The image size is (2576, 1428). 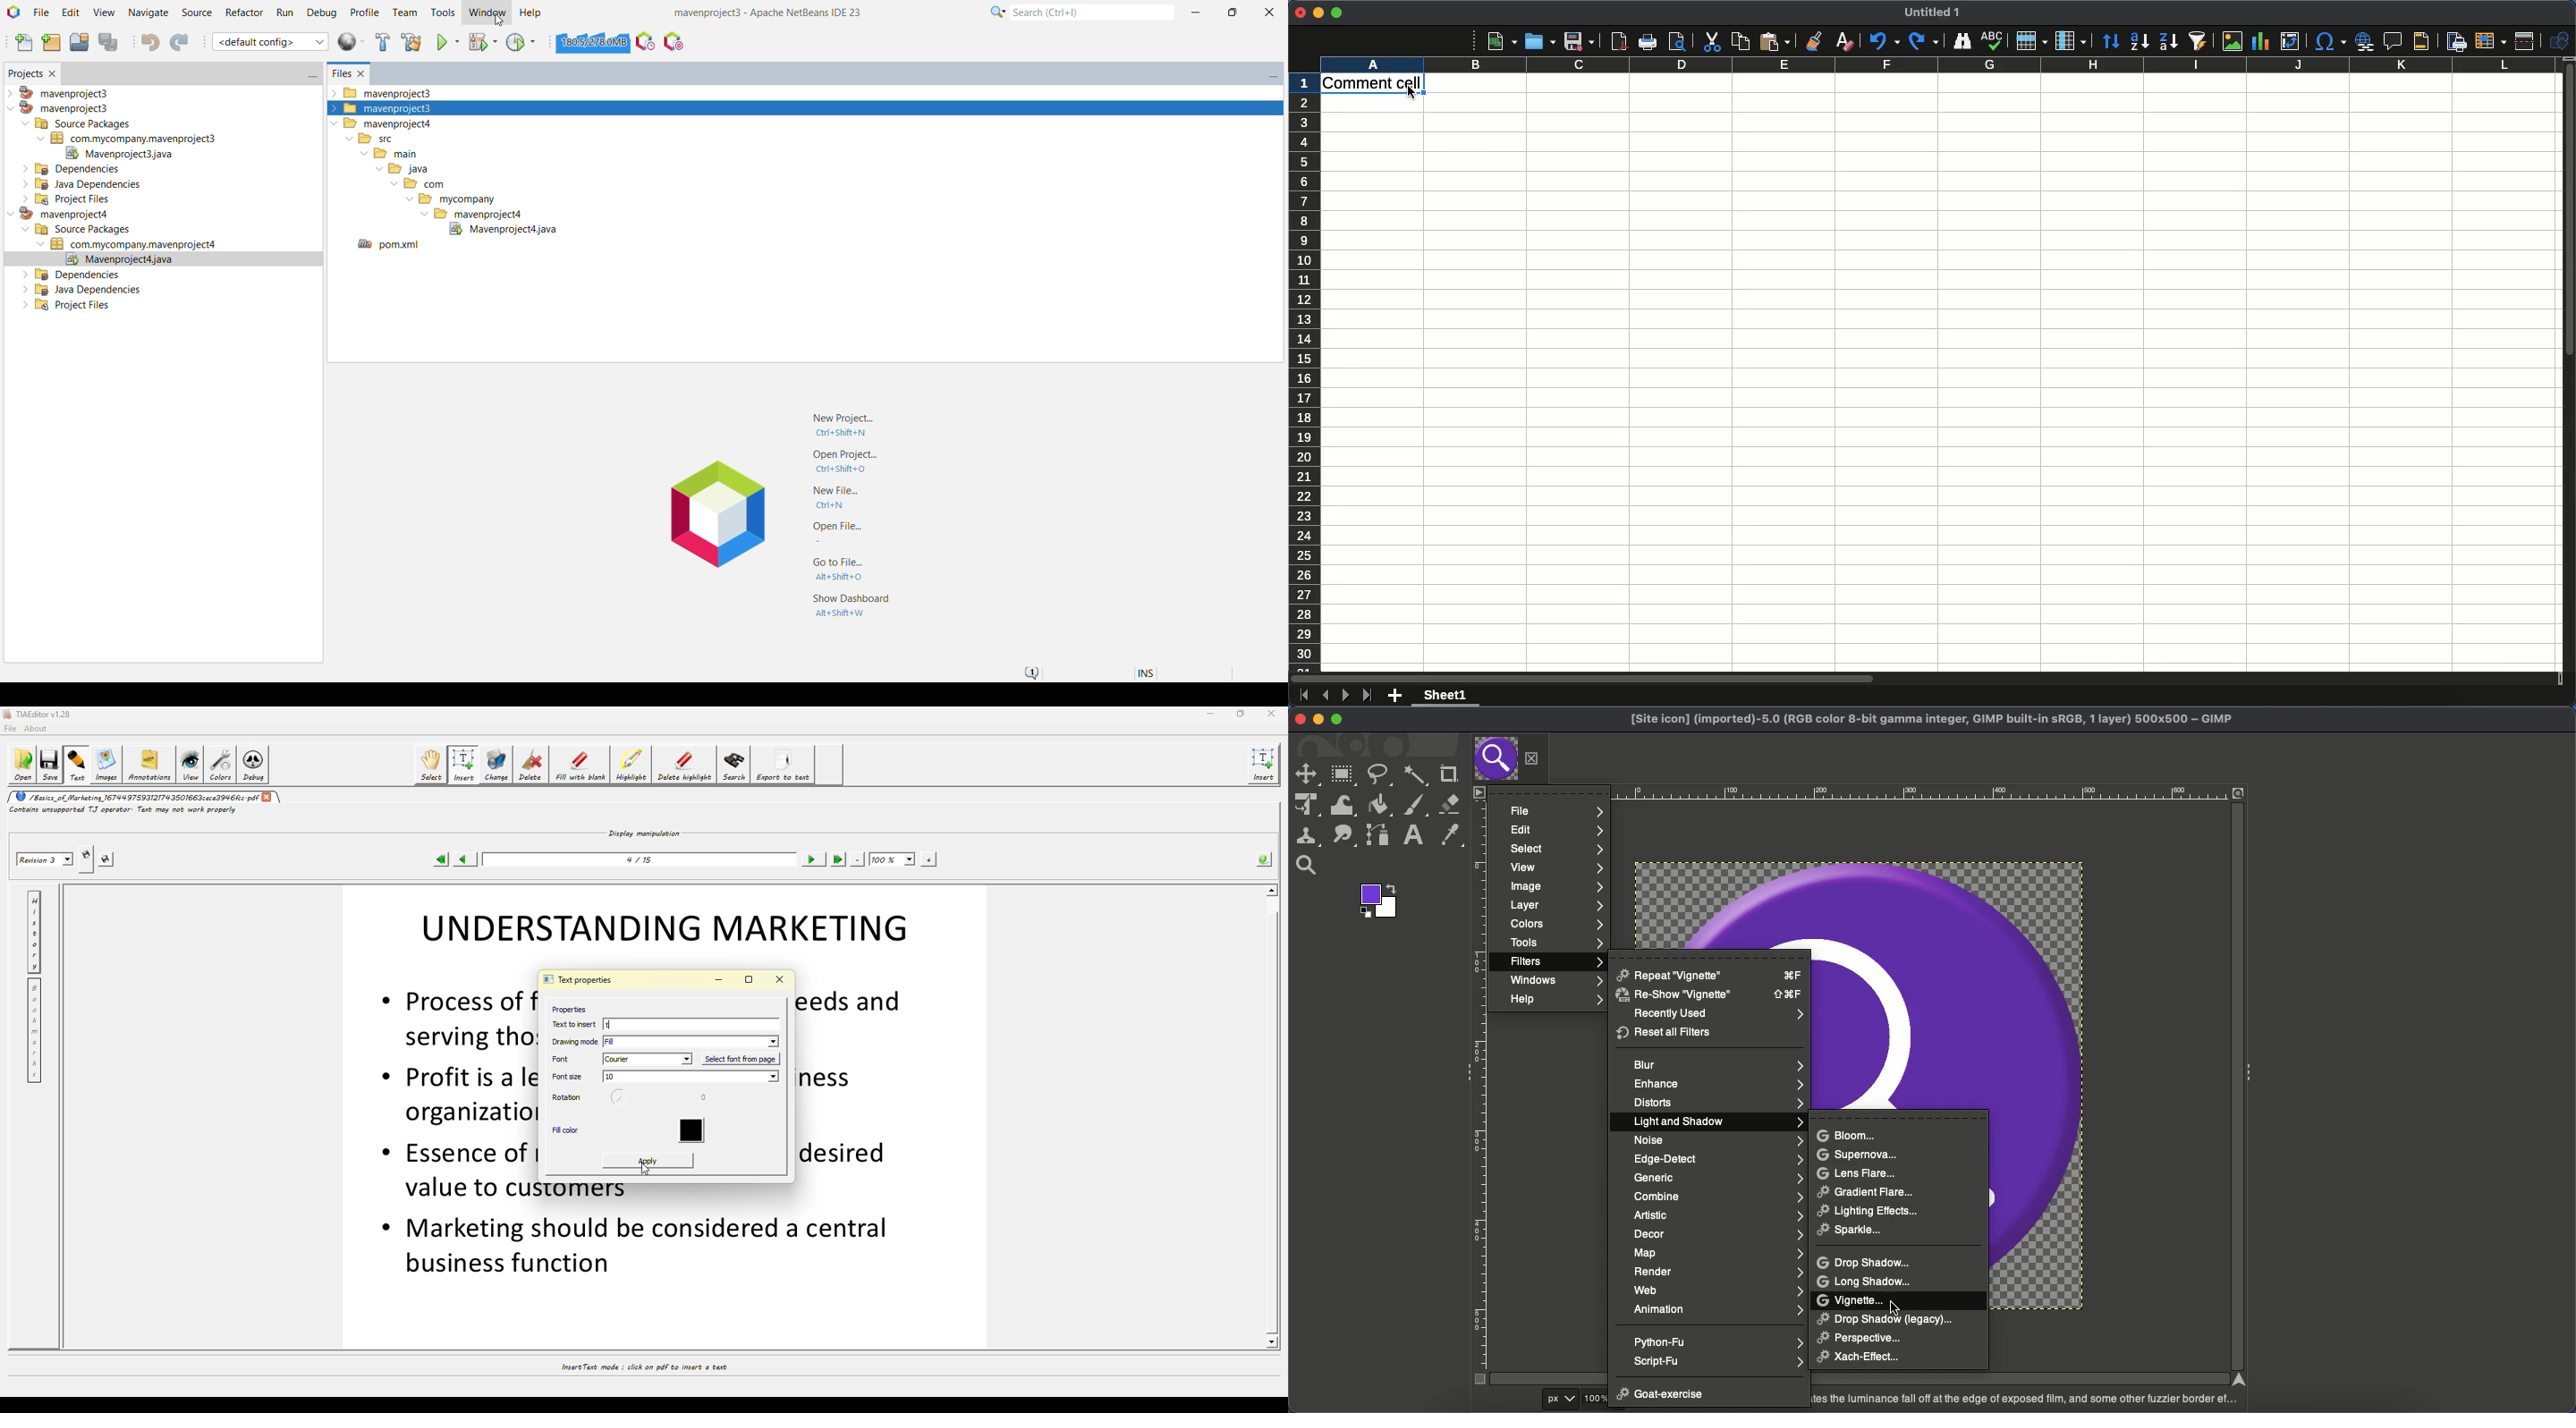 What do you see at coordinates (1450, 805) in the screenshot?
I see `Eraser` at bounding box center [1450, 805].